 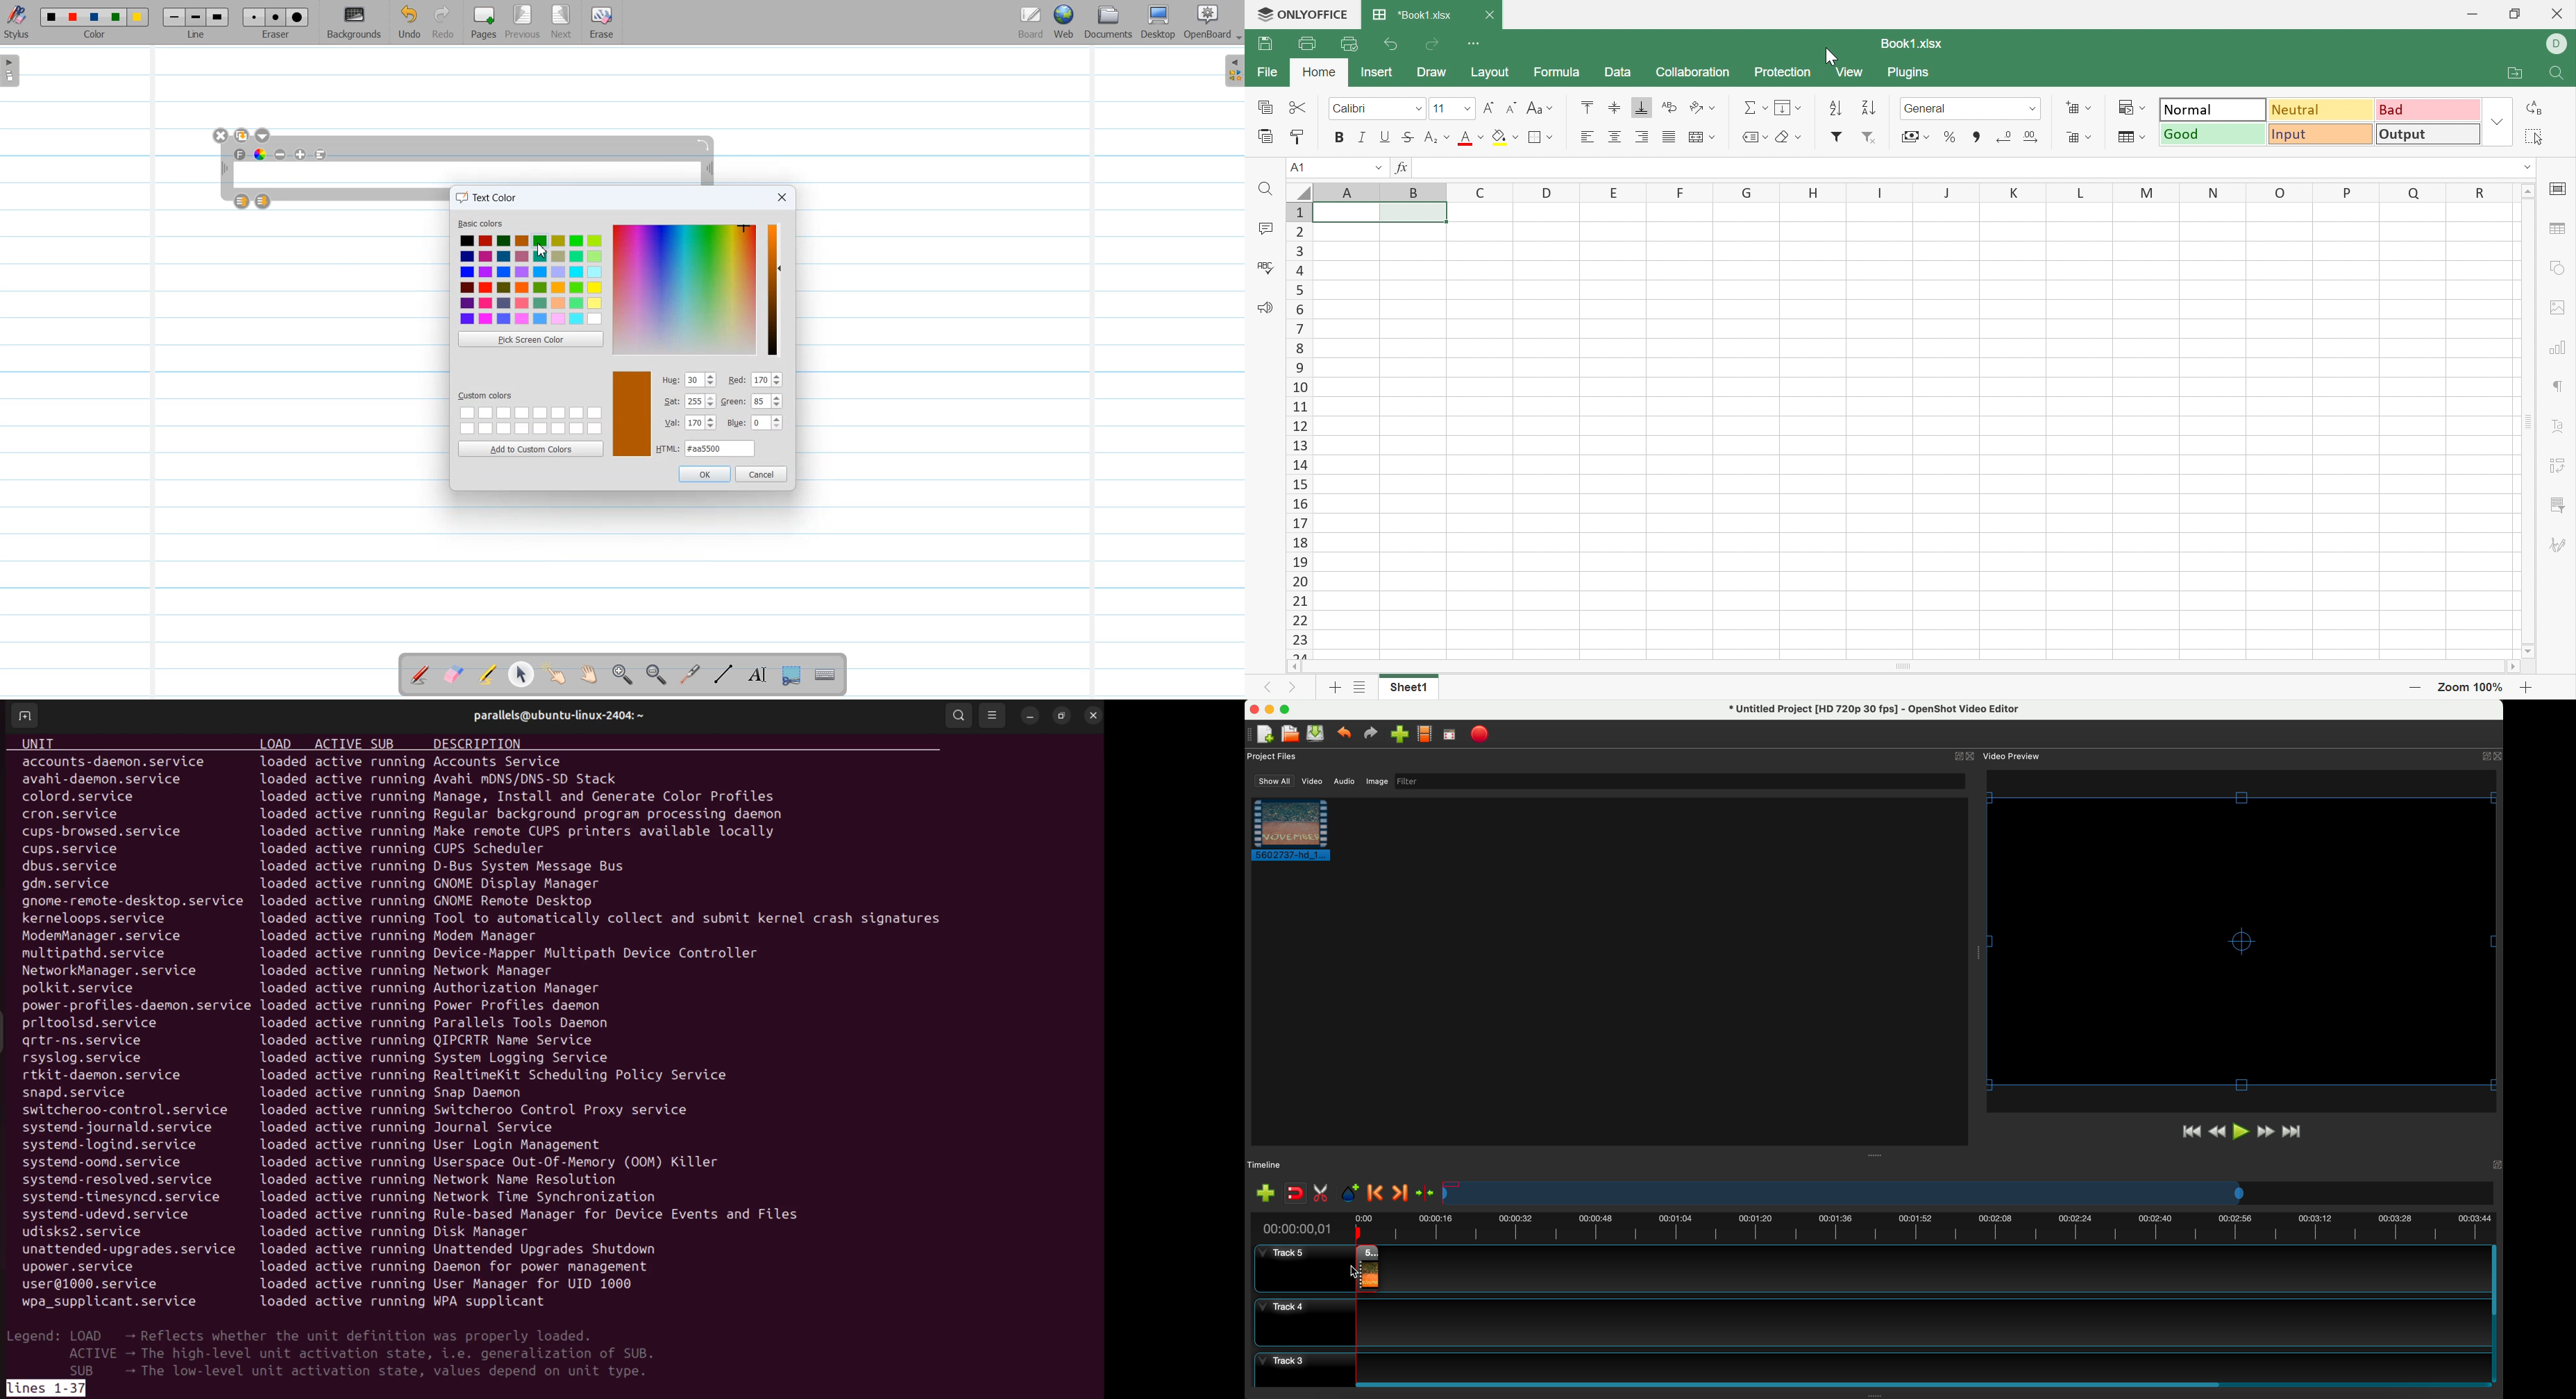 I want to click on Scroll Bar, so click(x=1901, y=668).